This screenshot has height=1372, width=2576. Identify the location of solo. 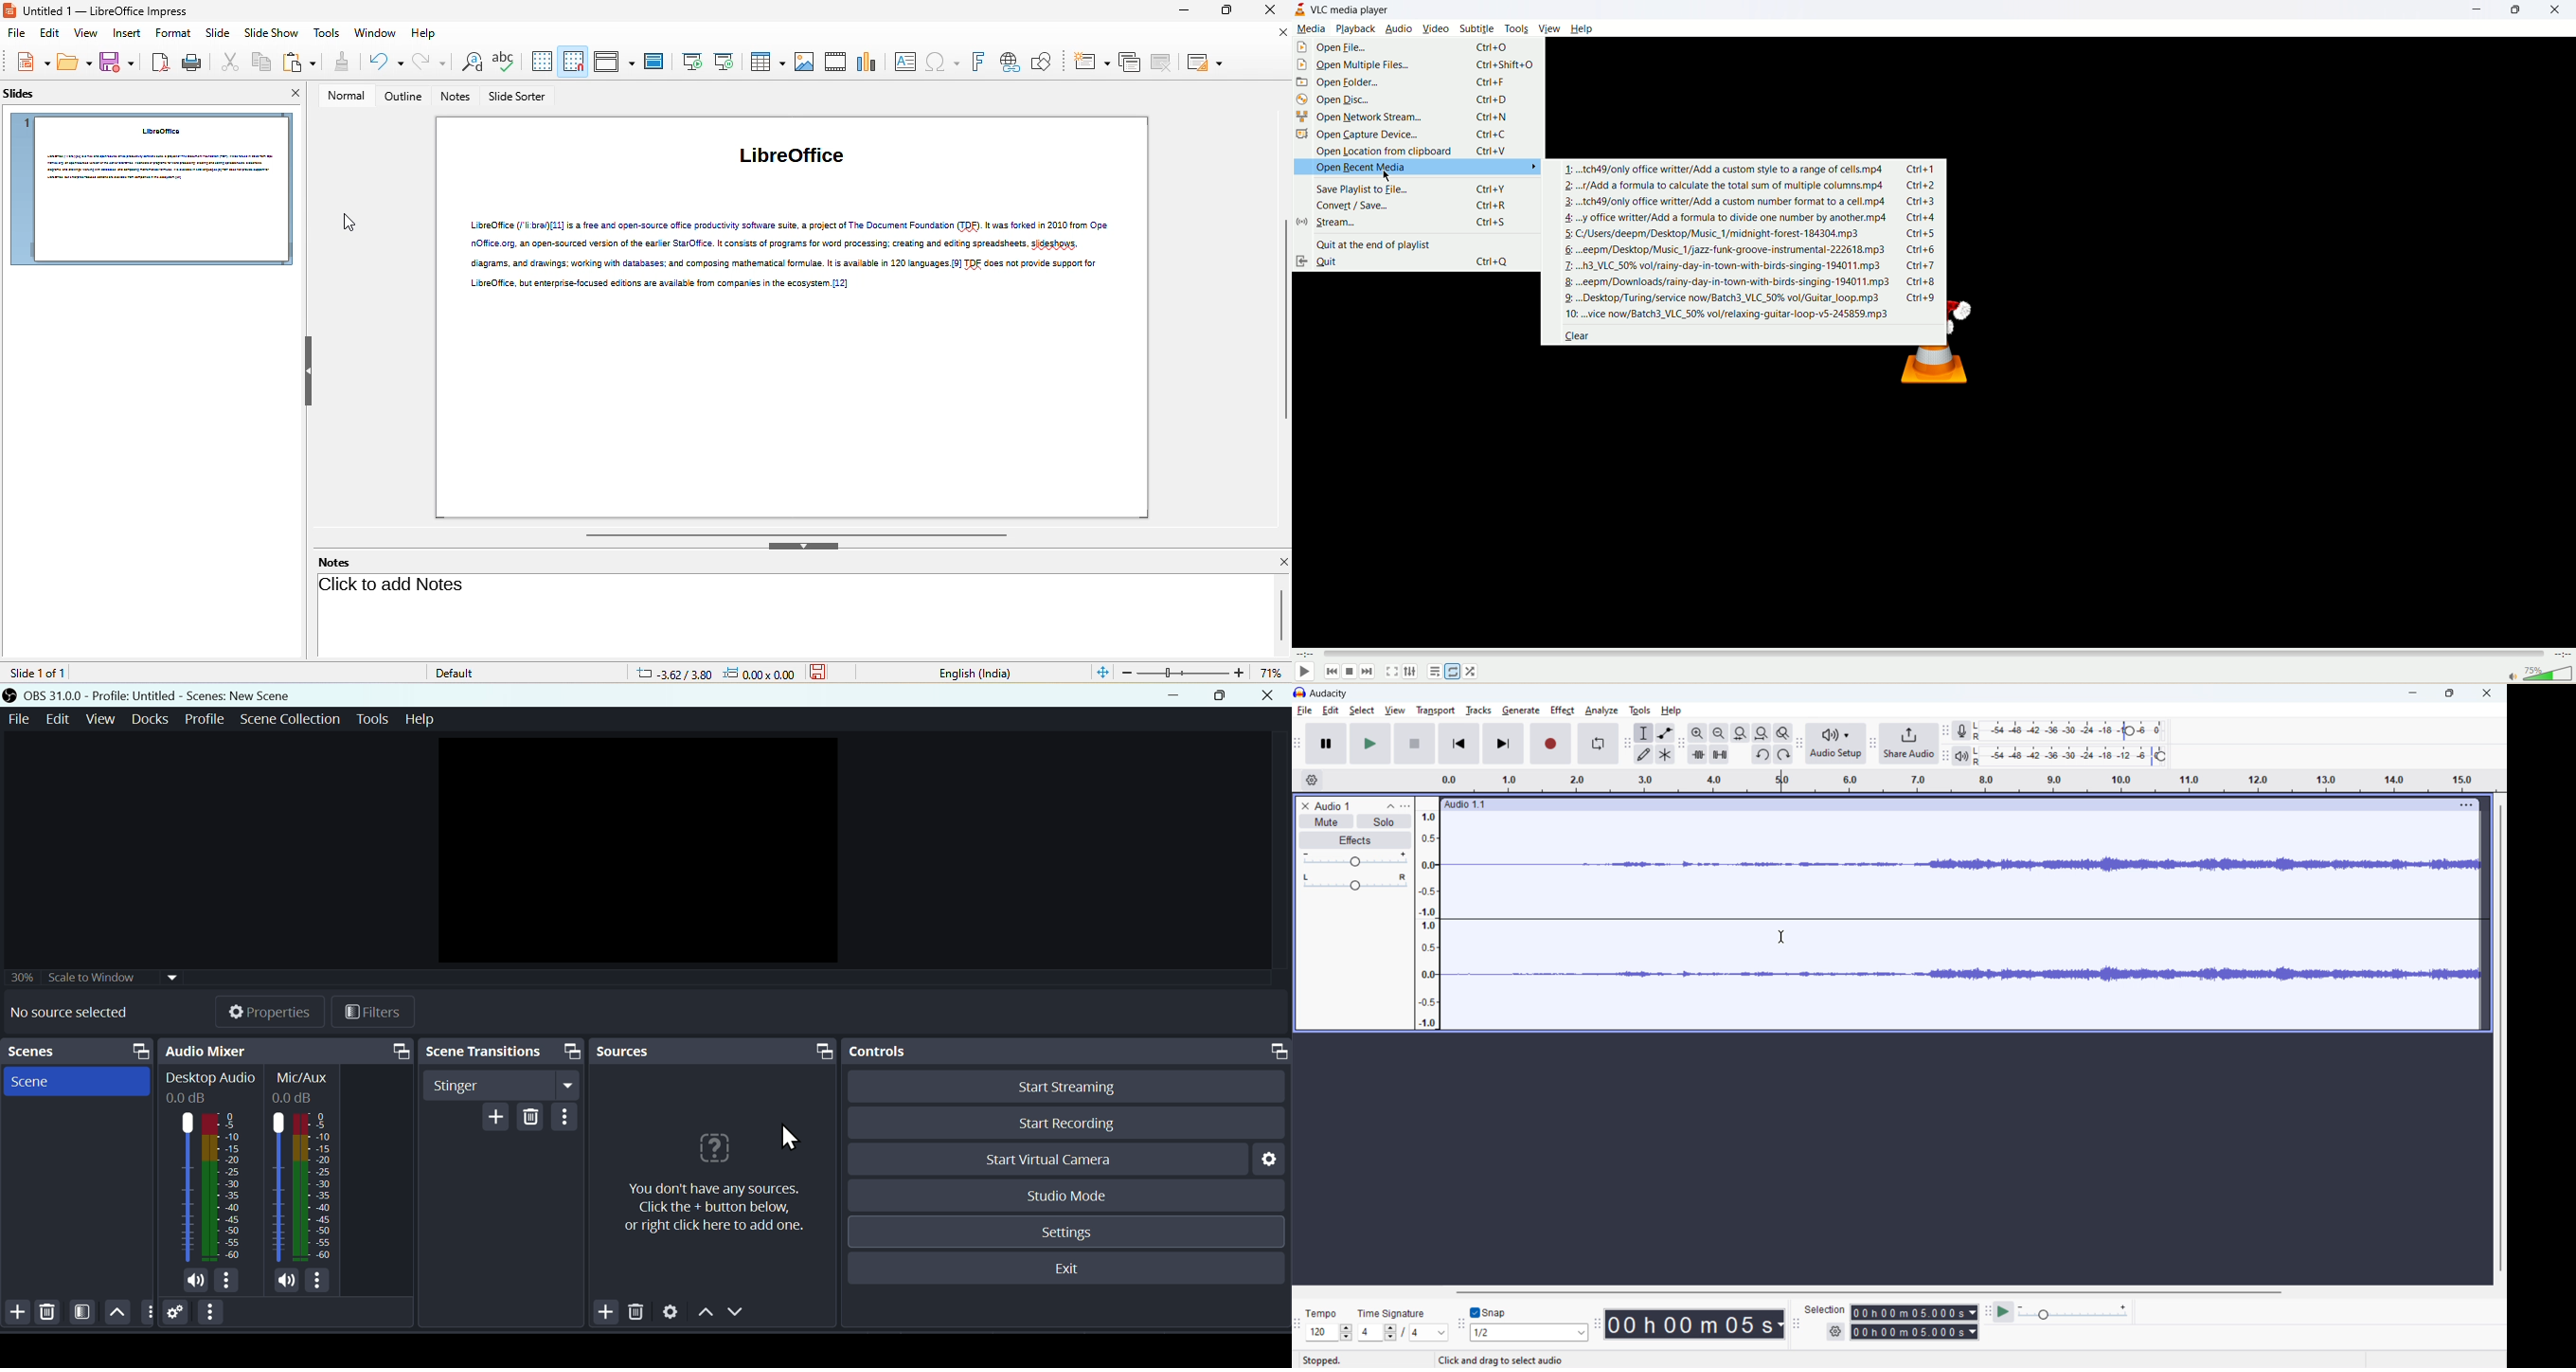
(1384, 821).